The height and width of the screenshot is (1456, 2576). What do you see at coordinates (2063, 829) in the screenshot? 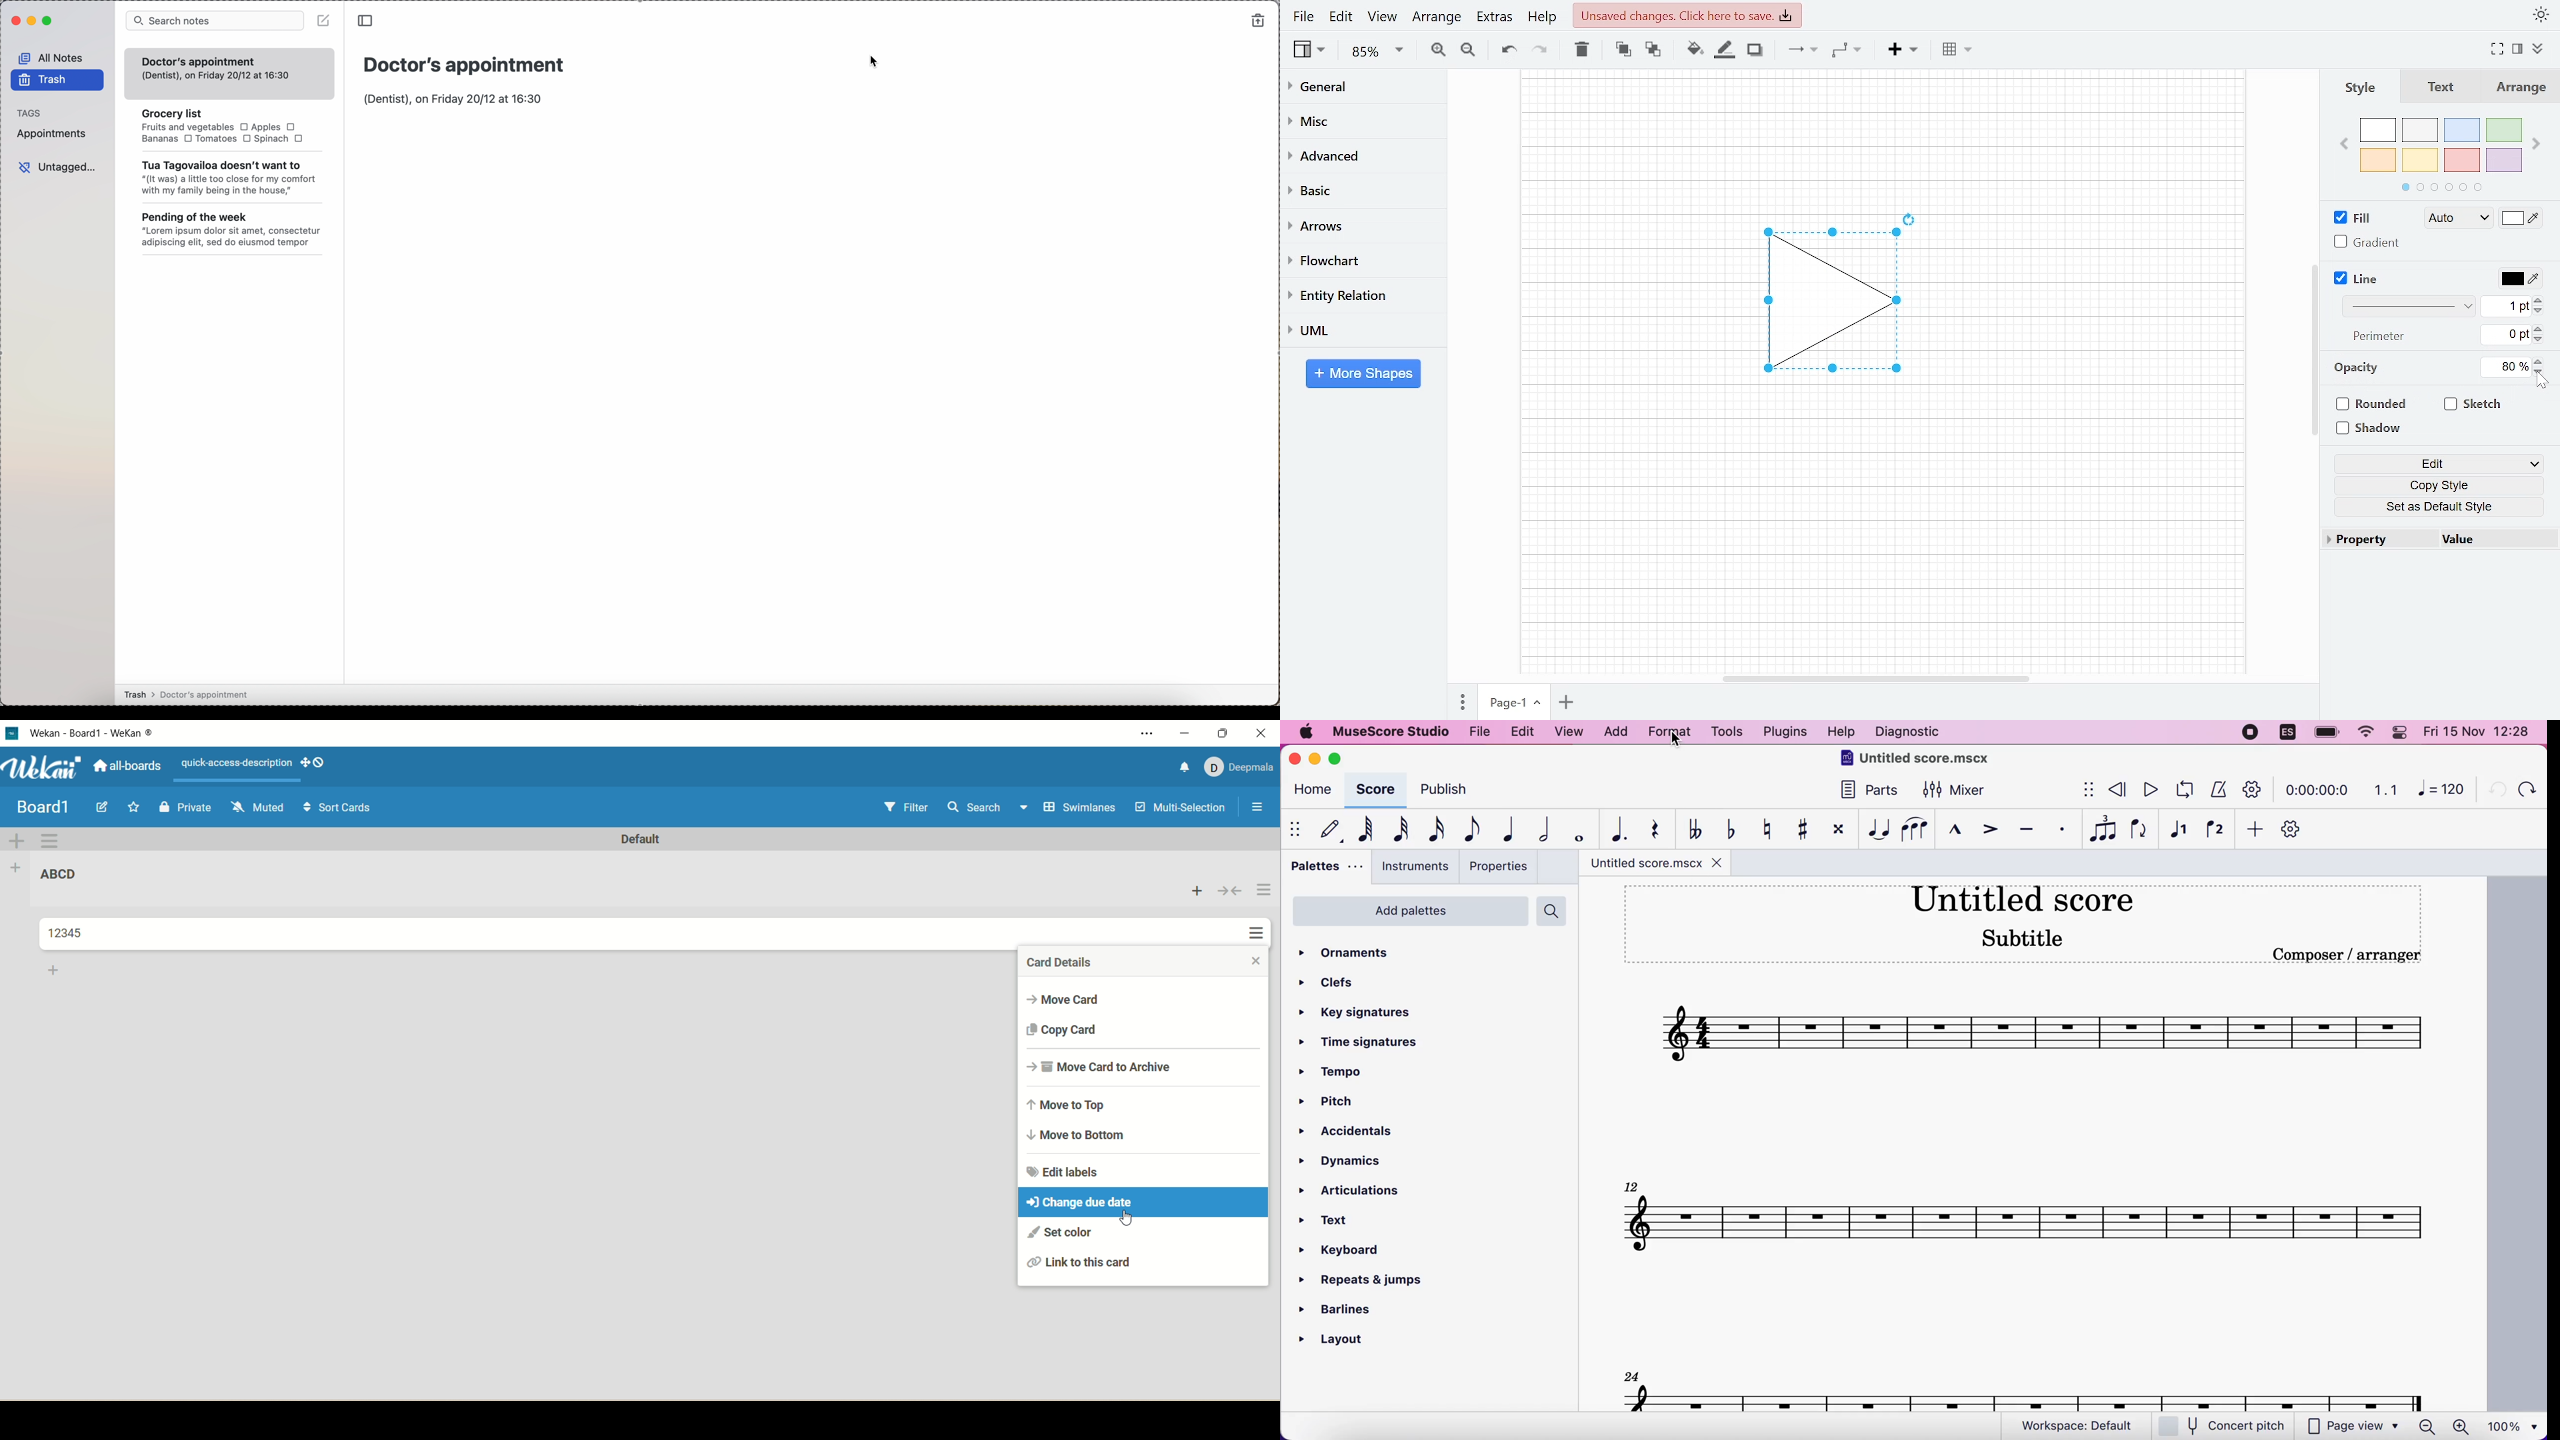
I see `staccato` at bounding box center [2063, 829].